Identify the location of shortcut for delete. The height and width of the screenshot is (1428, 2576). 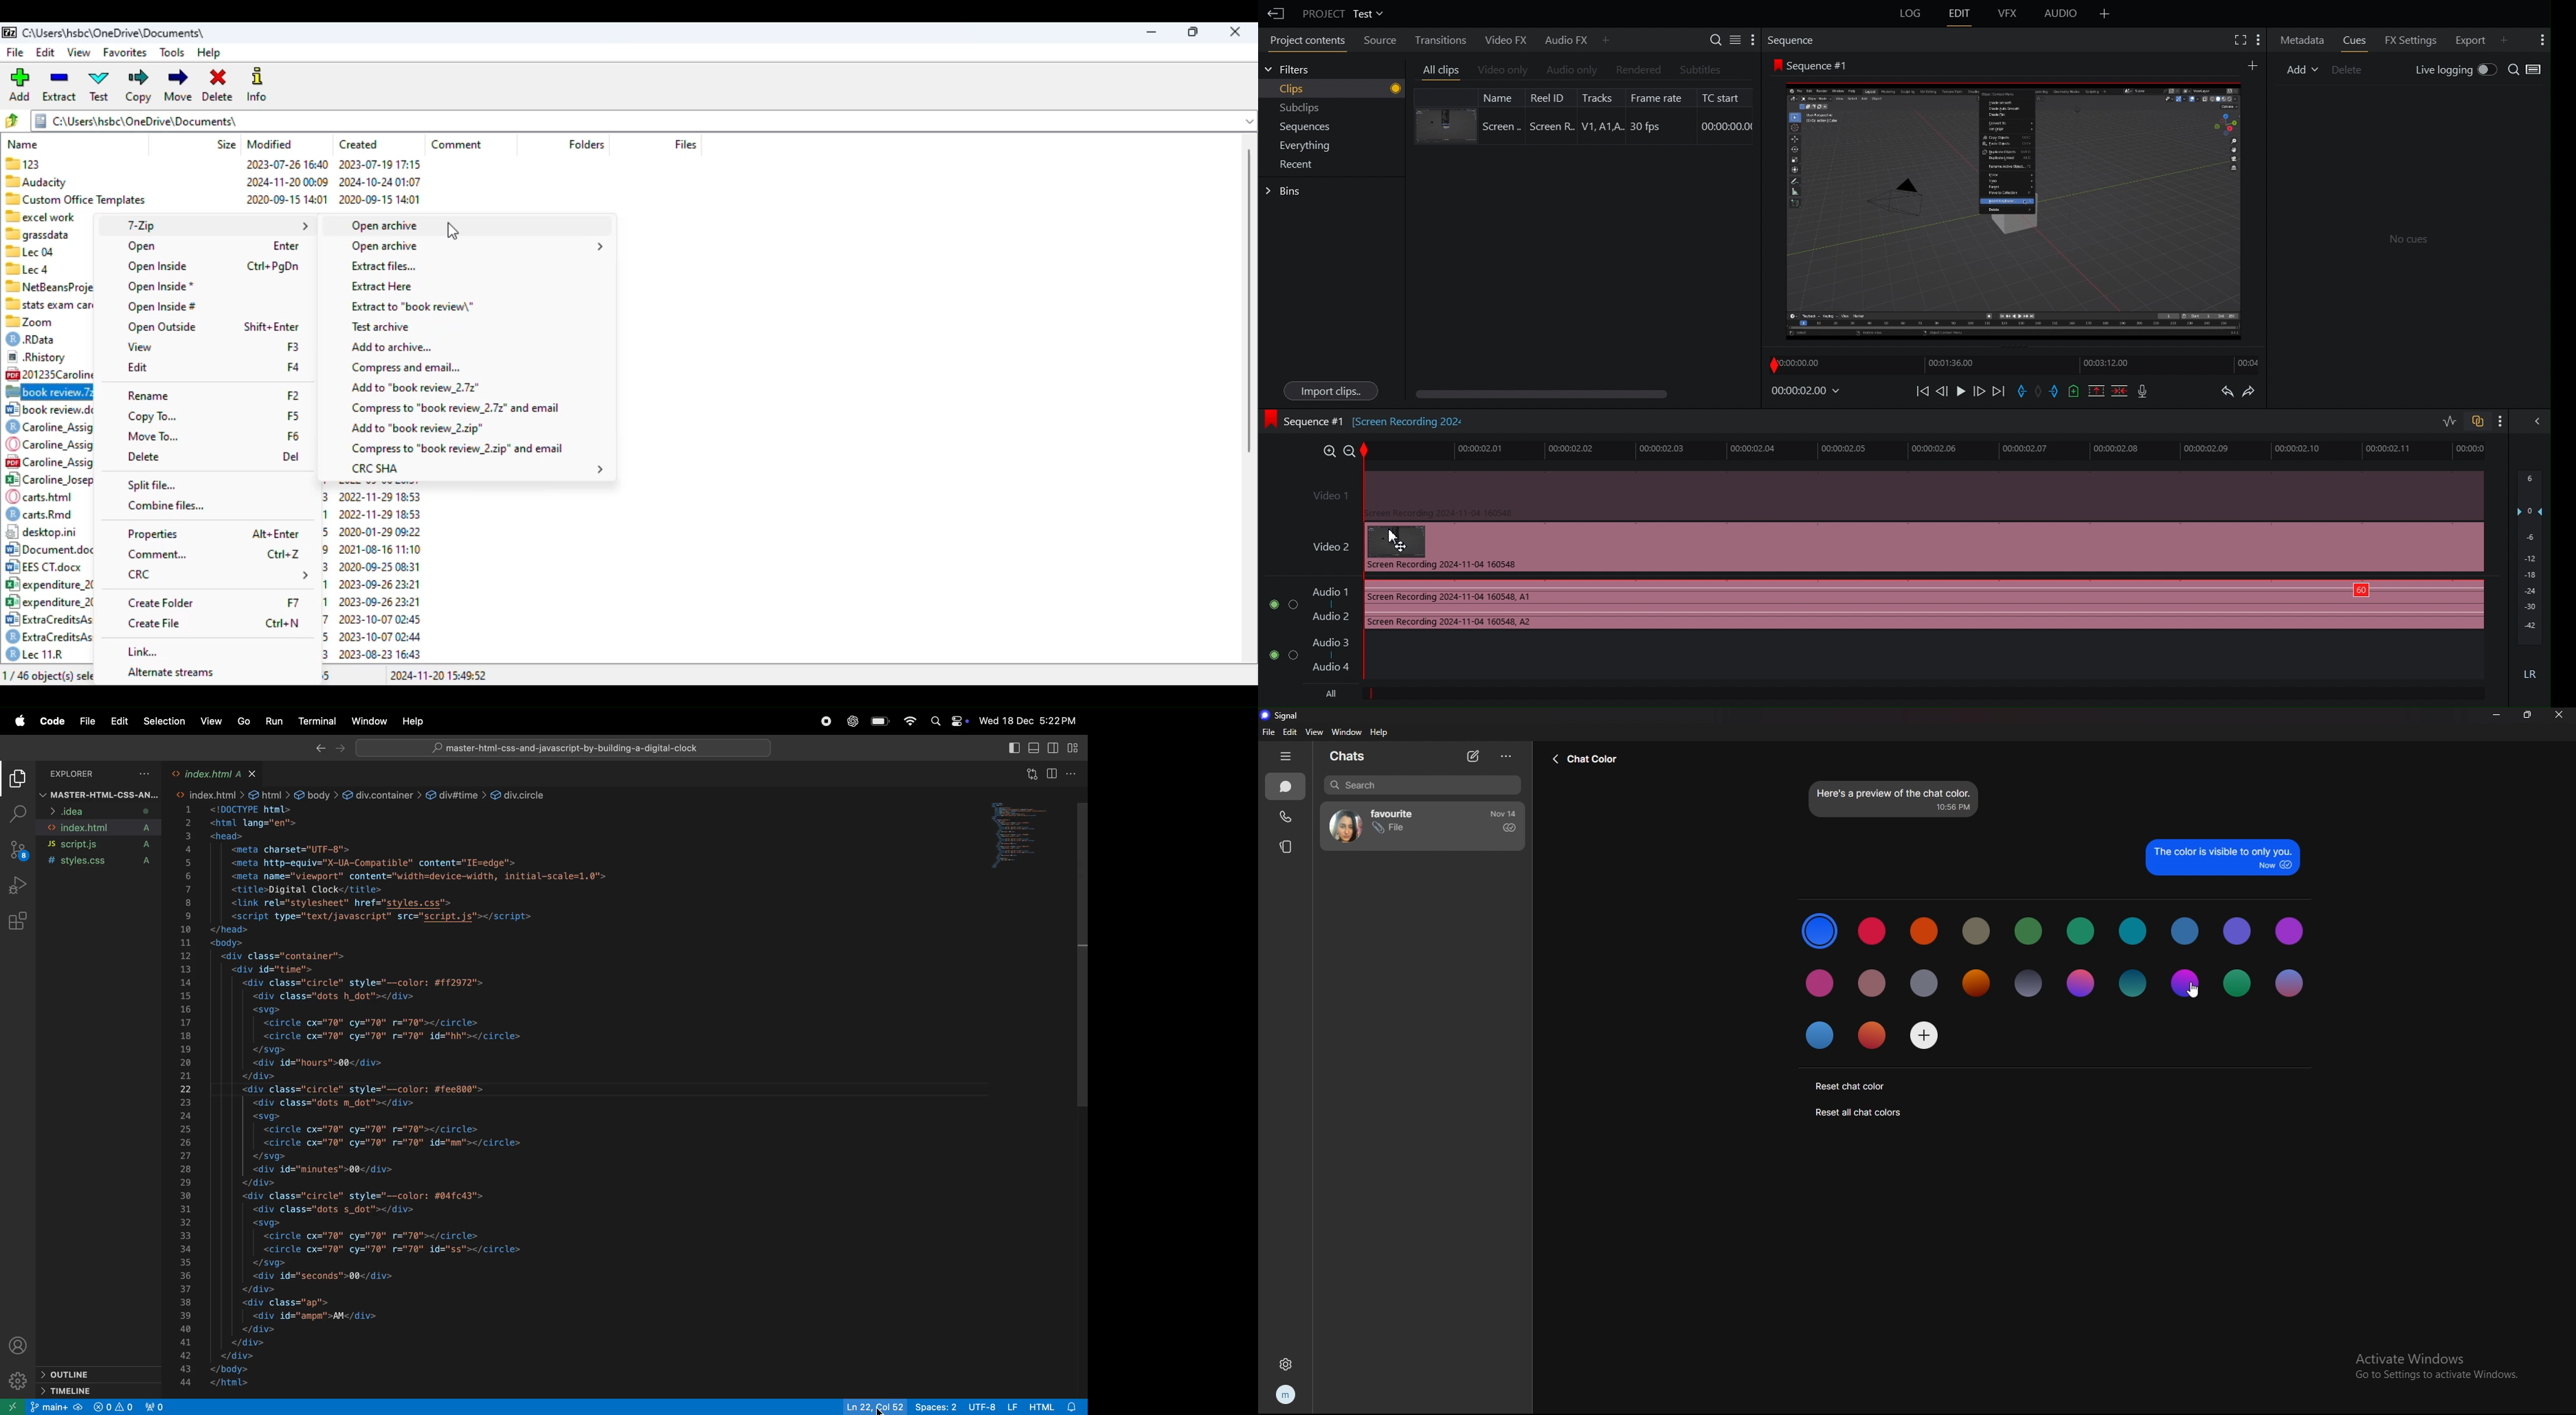
(292, 457).